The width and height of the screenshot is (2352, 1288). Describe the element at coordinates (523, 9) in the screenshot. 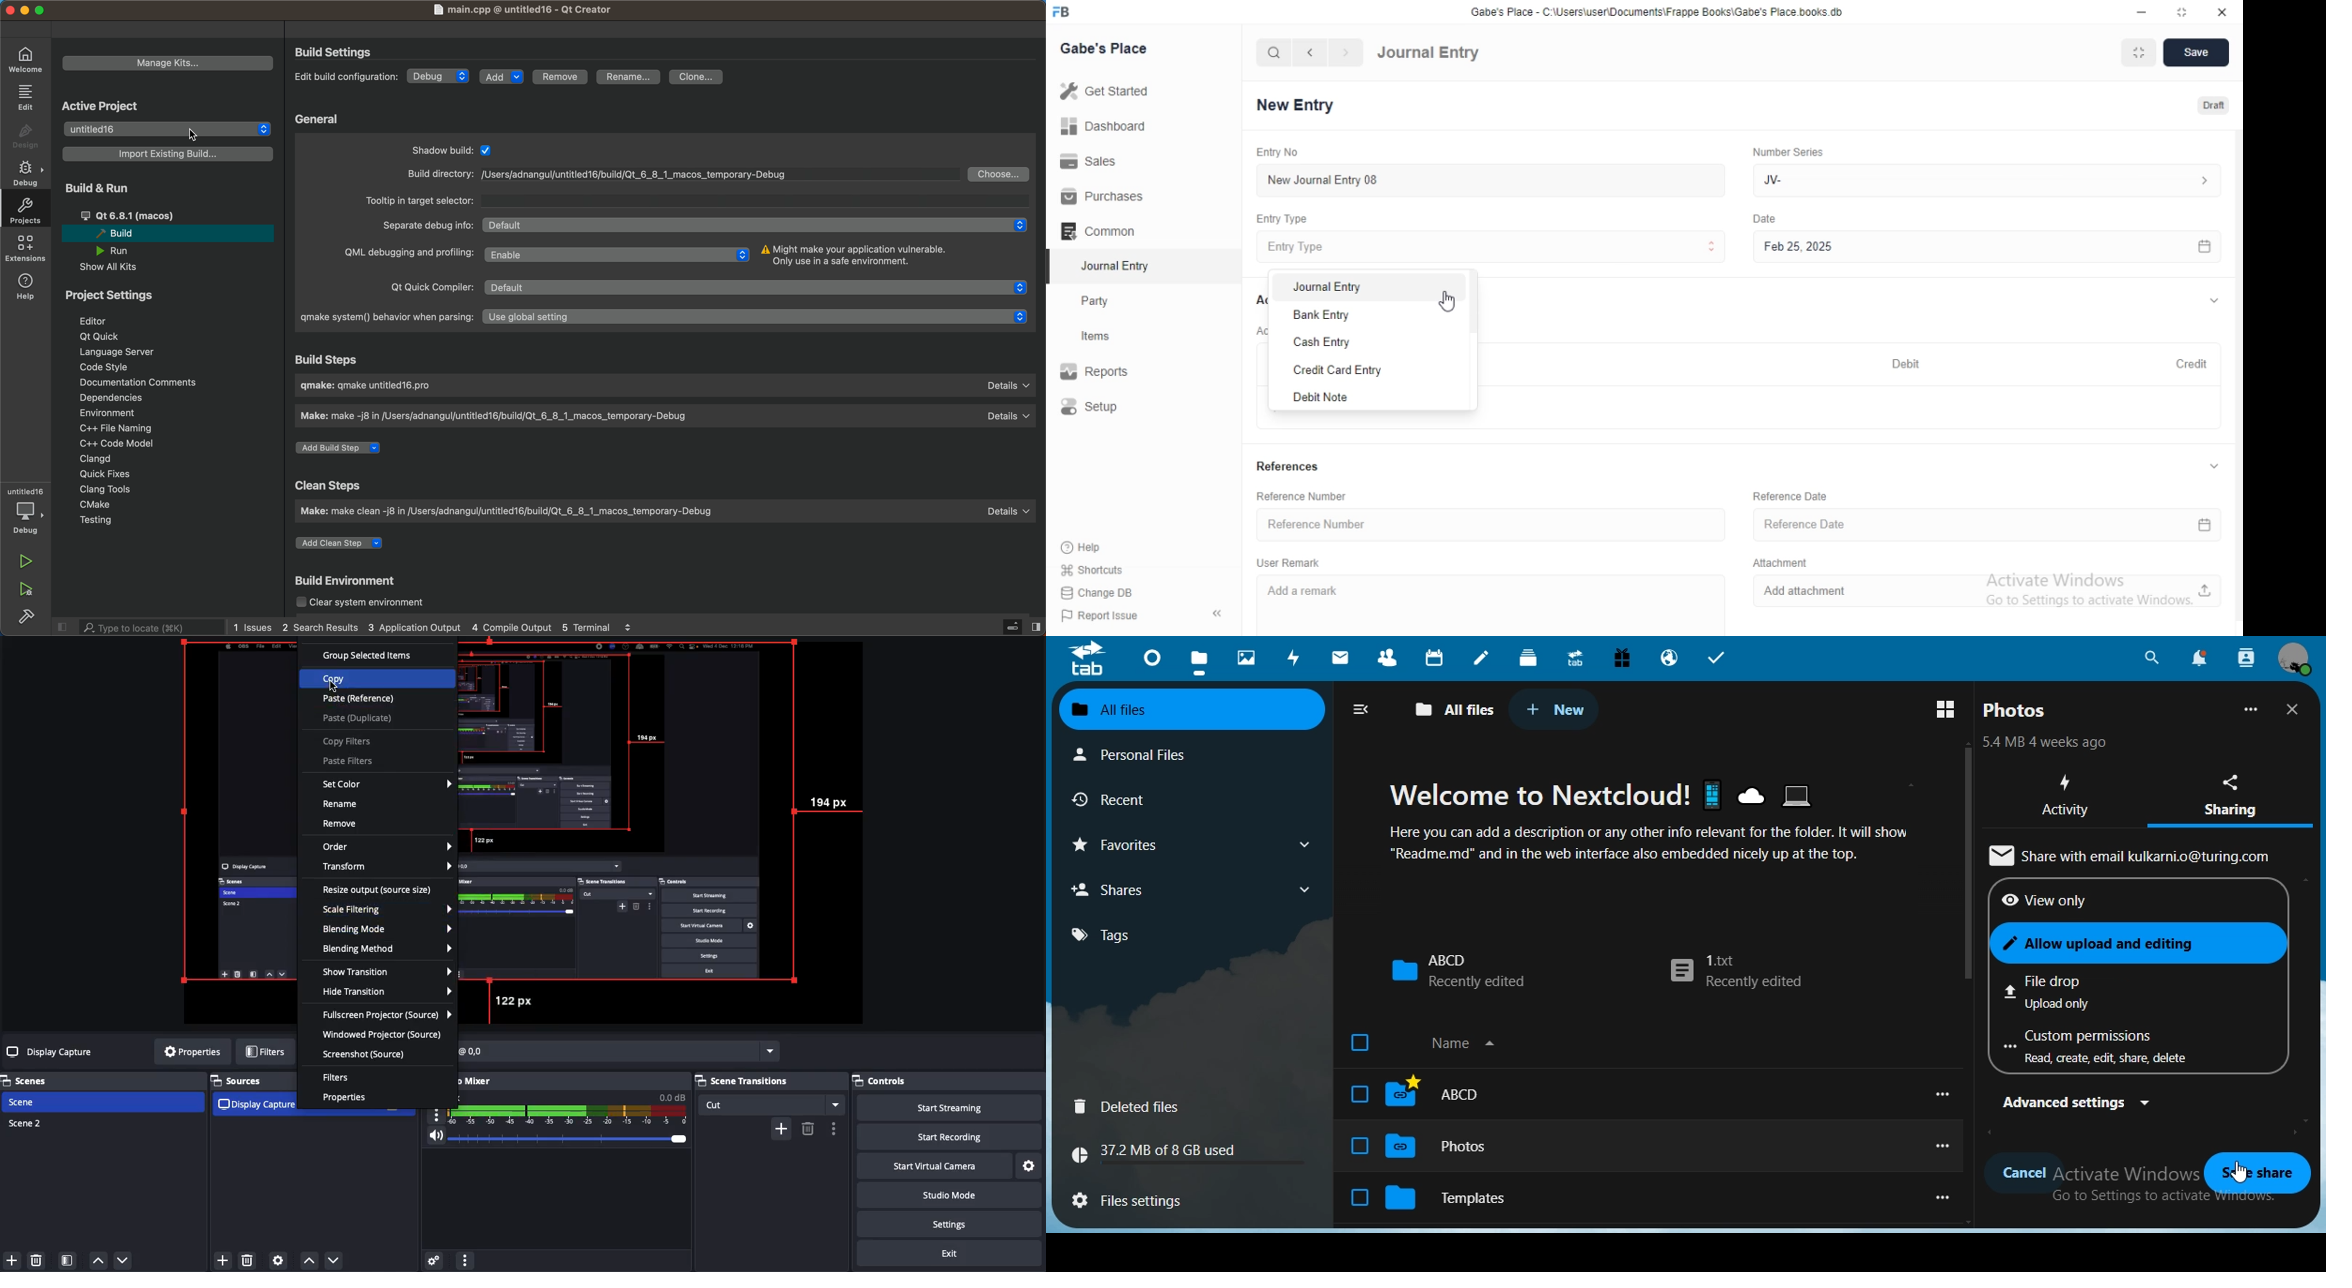

I see `main .cpp` at that location.